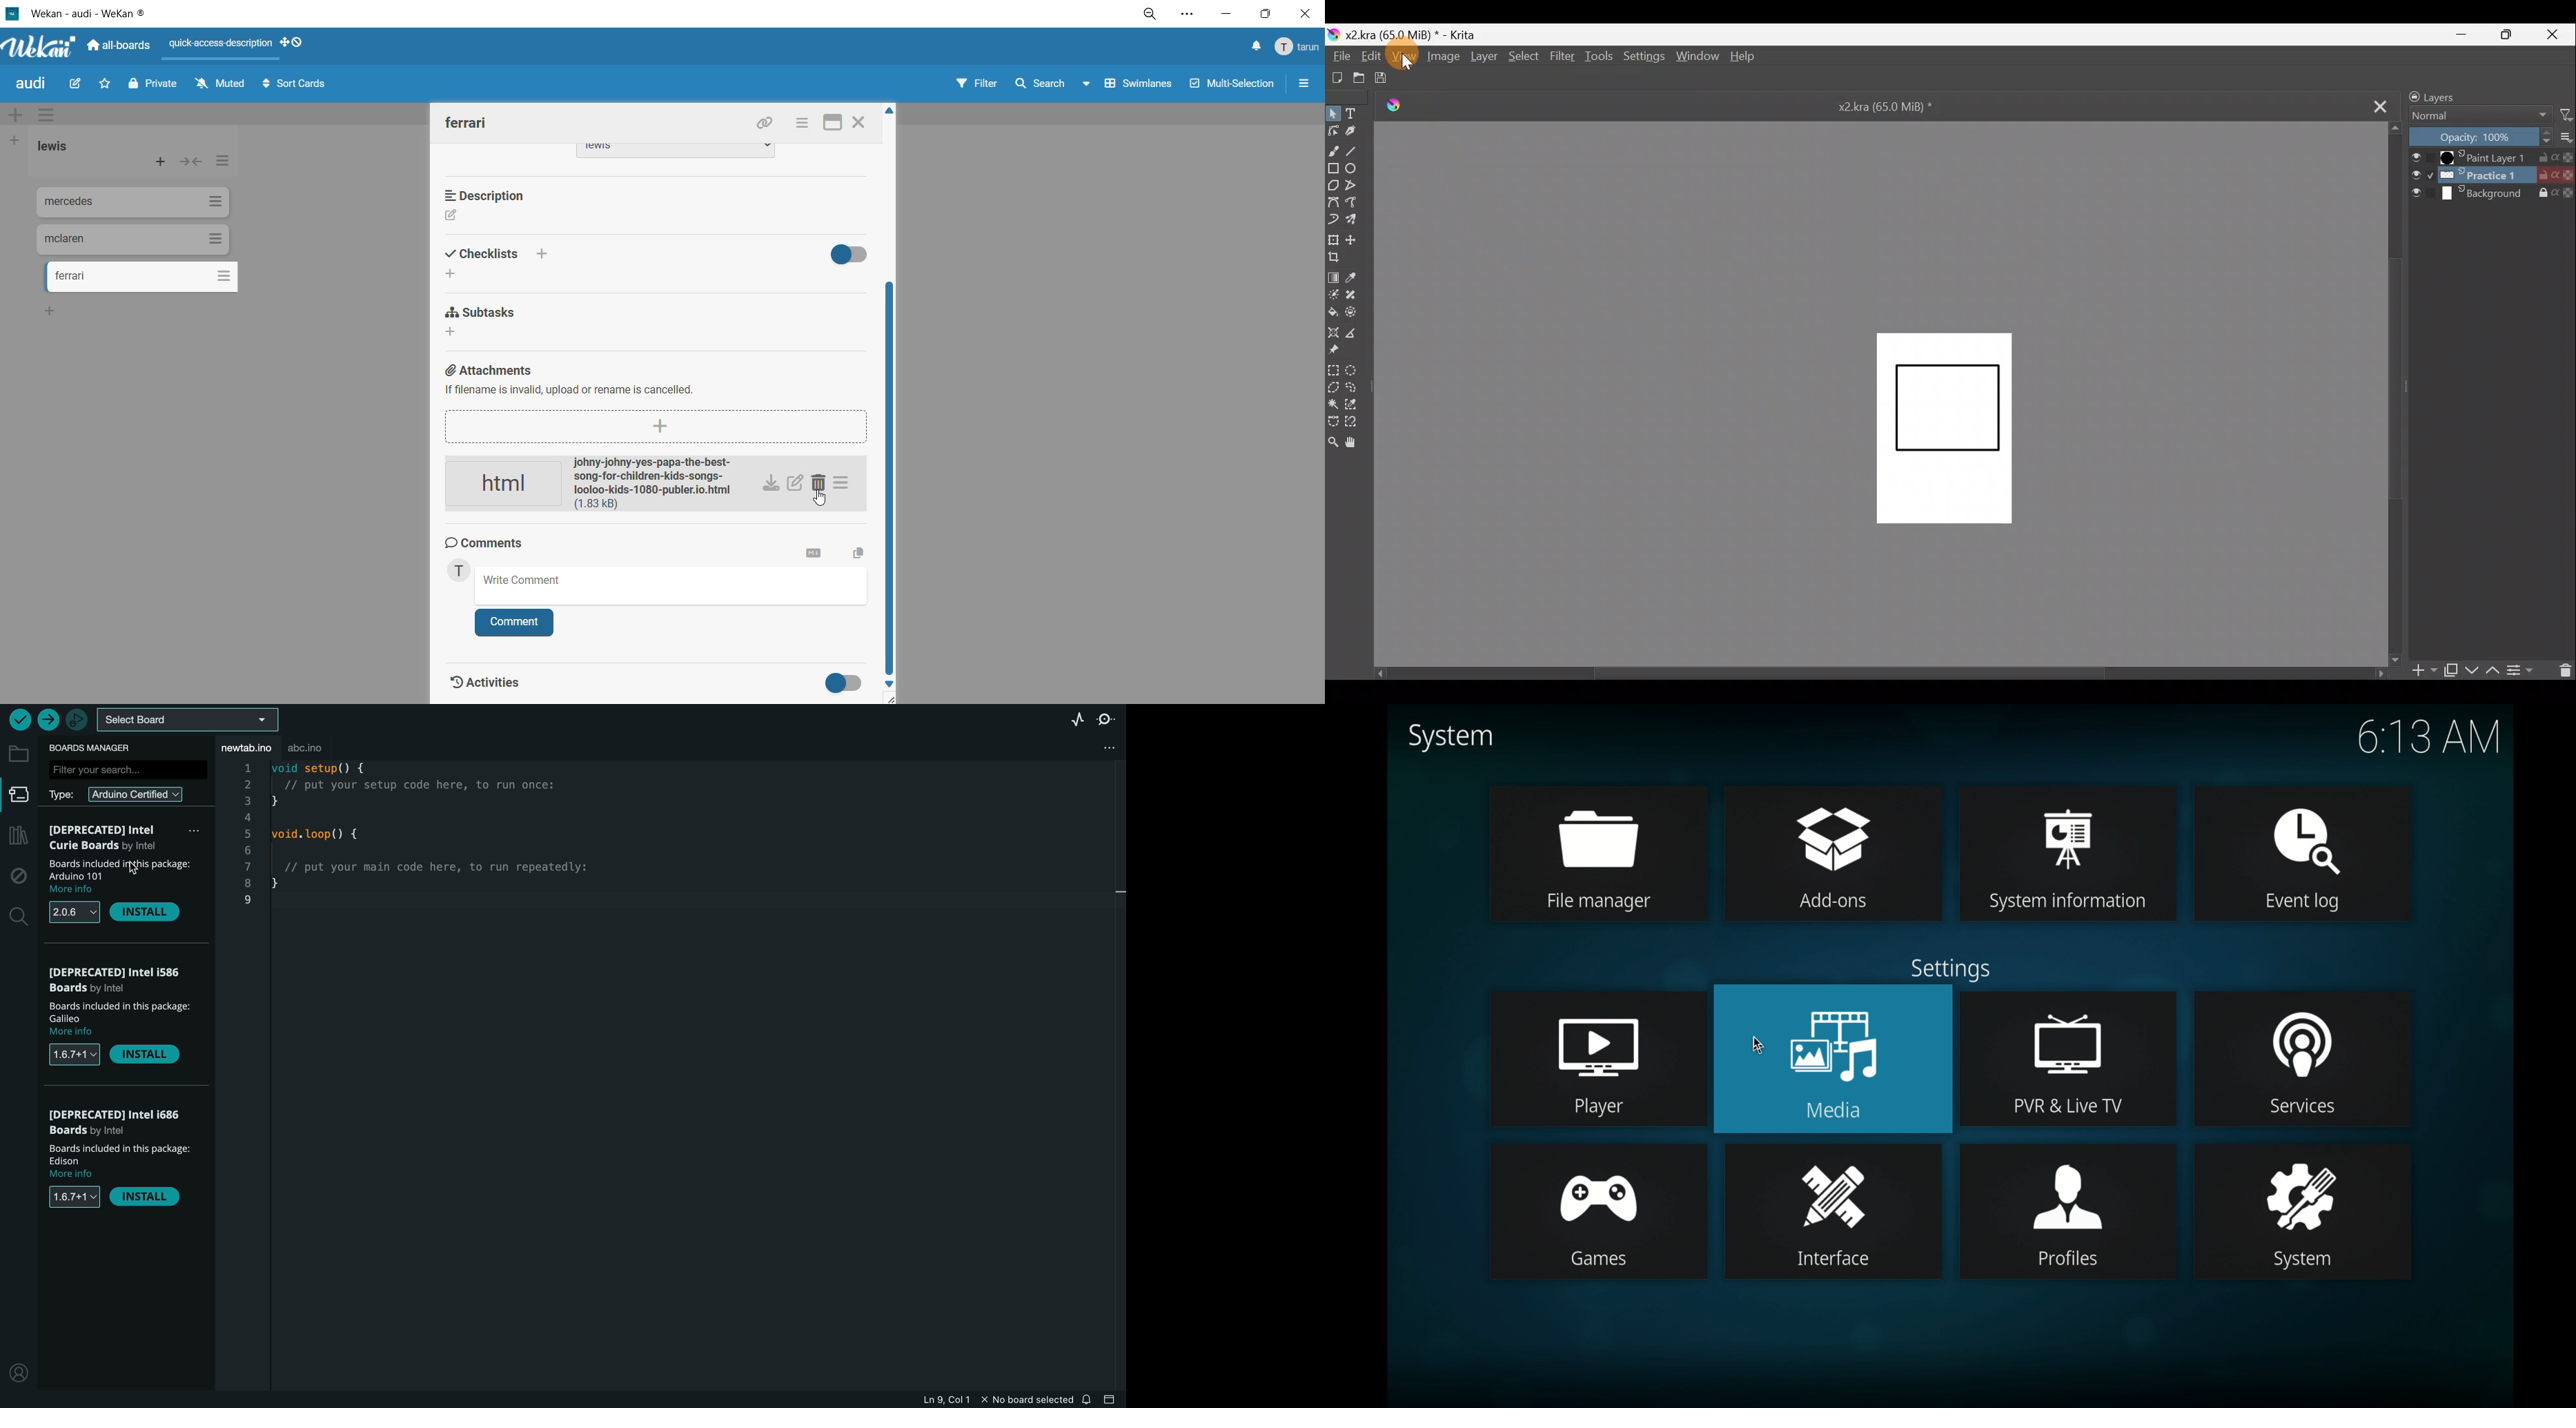 Image resolution: width=2576 pixels, height=1428 pixels. I want to click on Settings, so click(1642, 59).